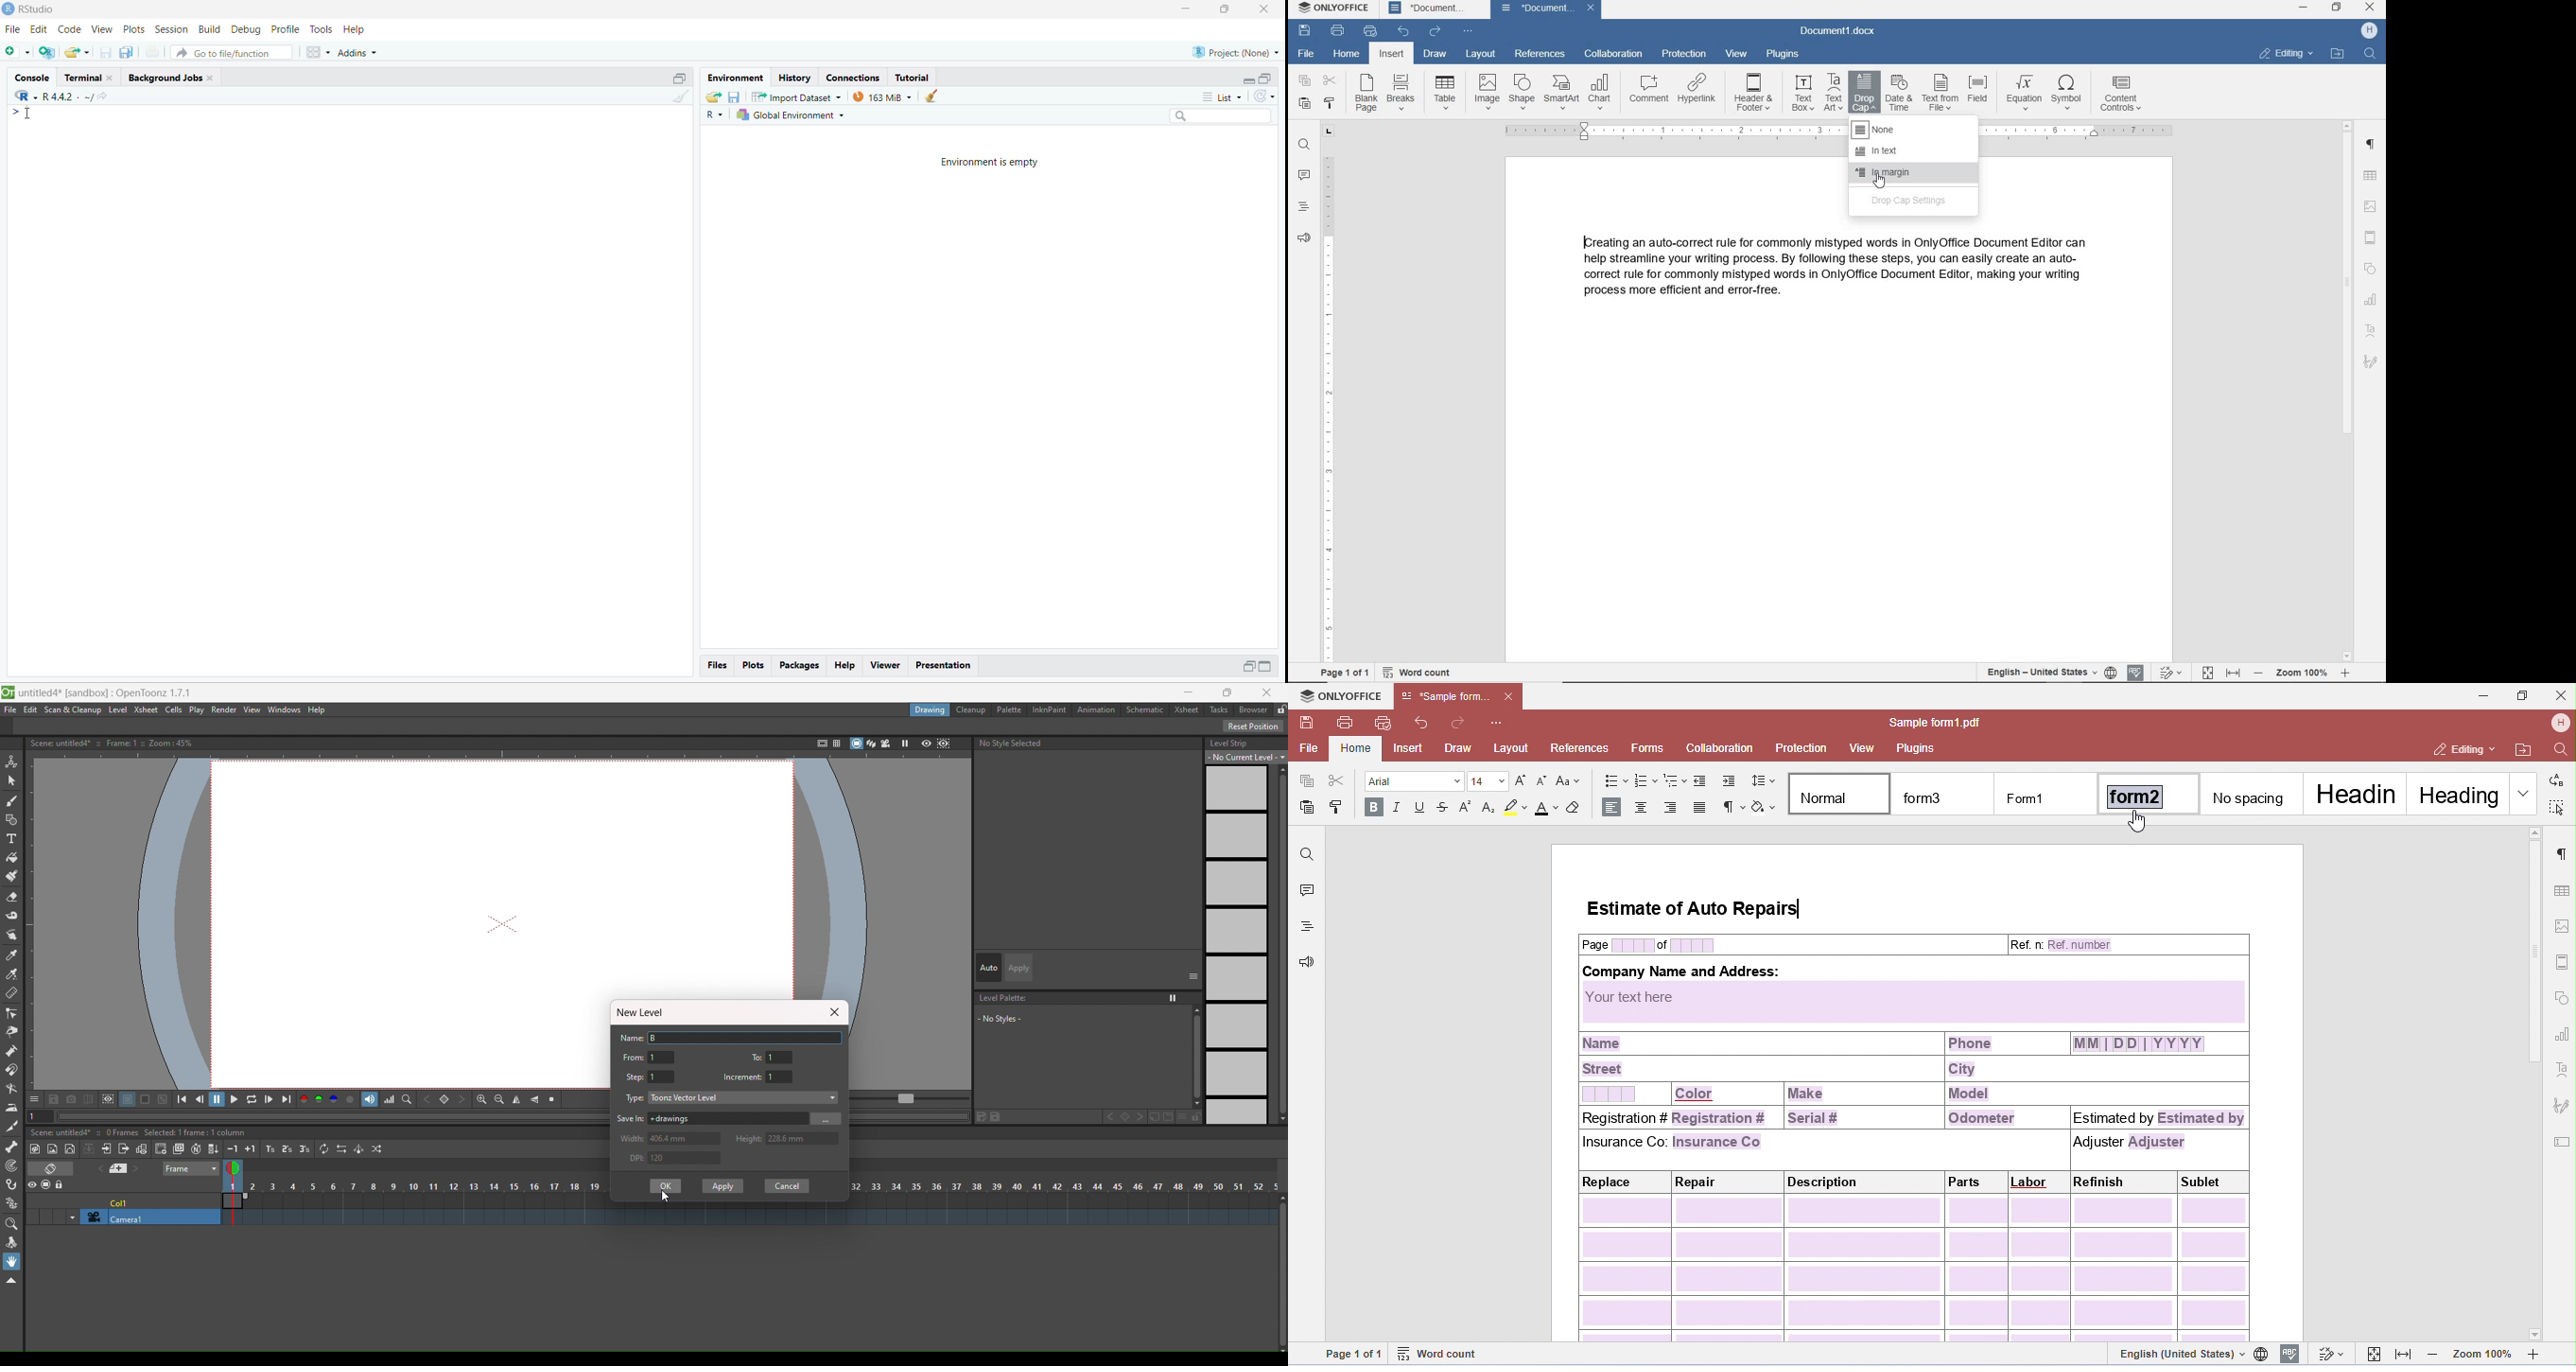  What do you see at coordinates (734, 77) in the screenshot?
I see `Environment.` at bounding box center [734, 77].